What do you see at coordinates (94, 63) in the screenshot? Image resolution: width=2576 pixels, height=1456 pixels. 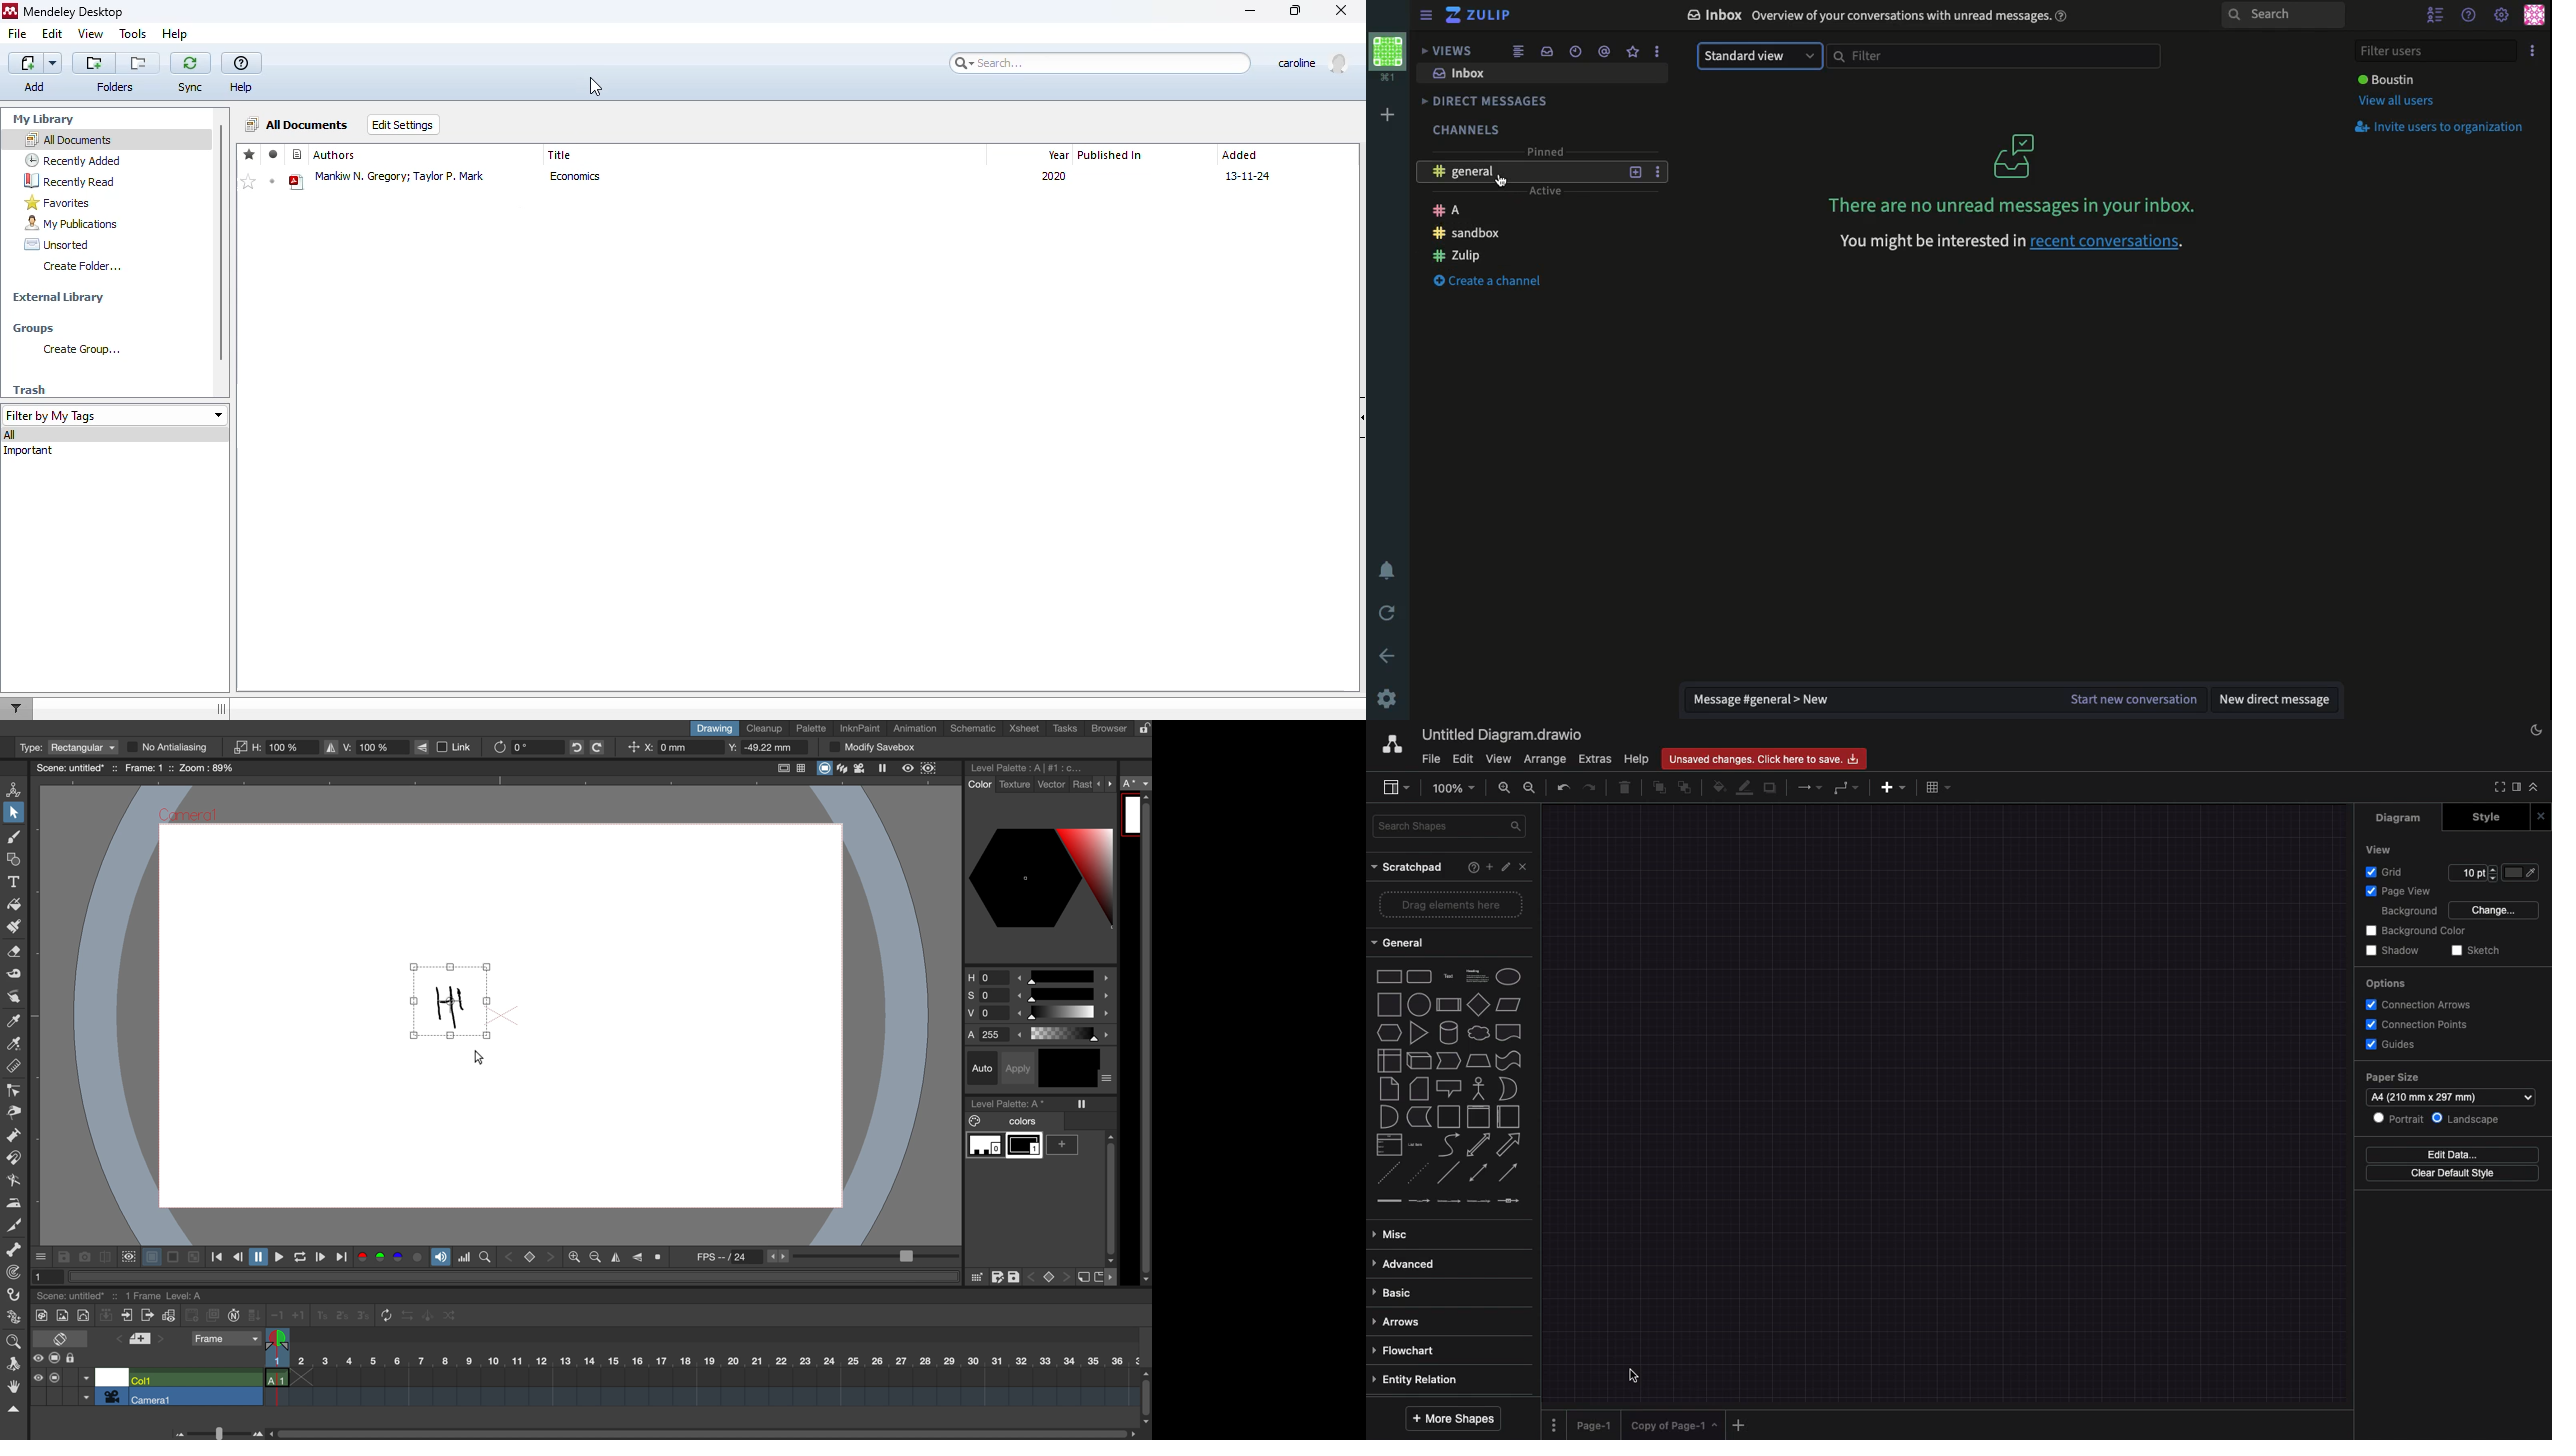 I see `create a new folder` at bounding box center [94, 63].